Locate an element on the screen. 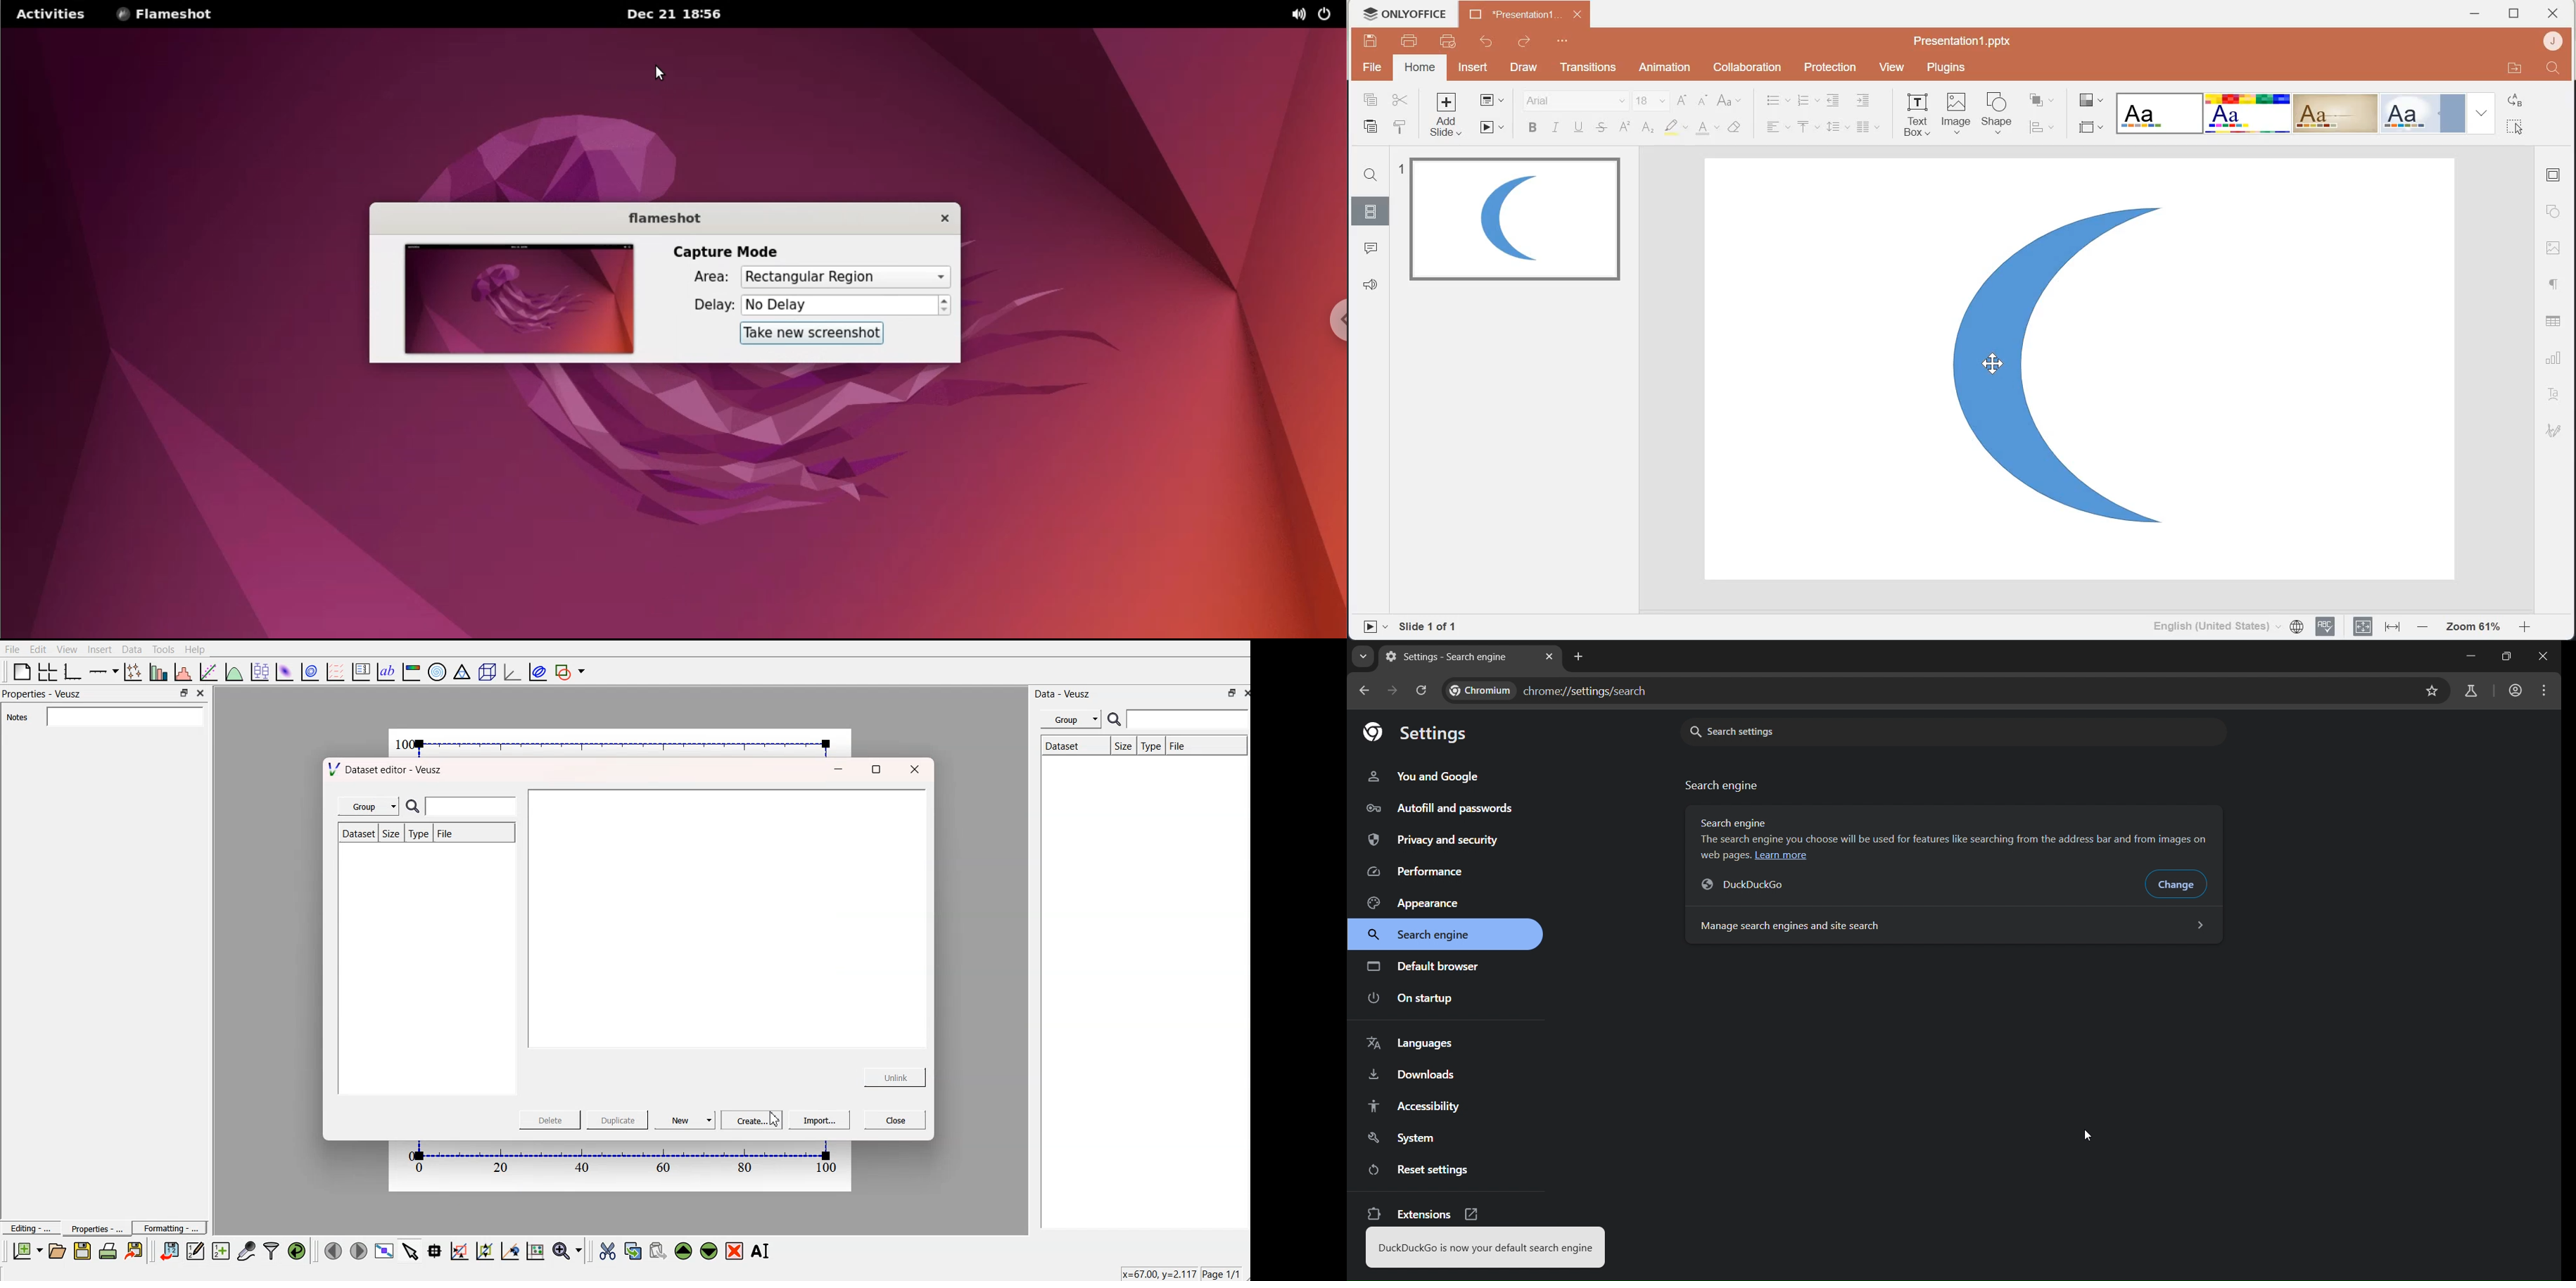 This screenshot has height=1288, width=2576. 3D graph is located at coordinates (511, 671).